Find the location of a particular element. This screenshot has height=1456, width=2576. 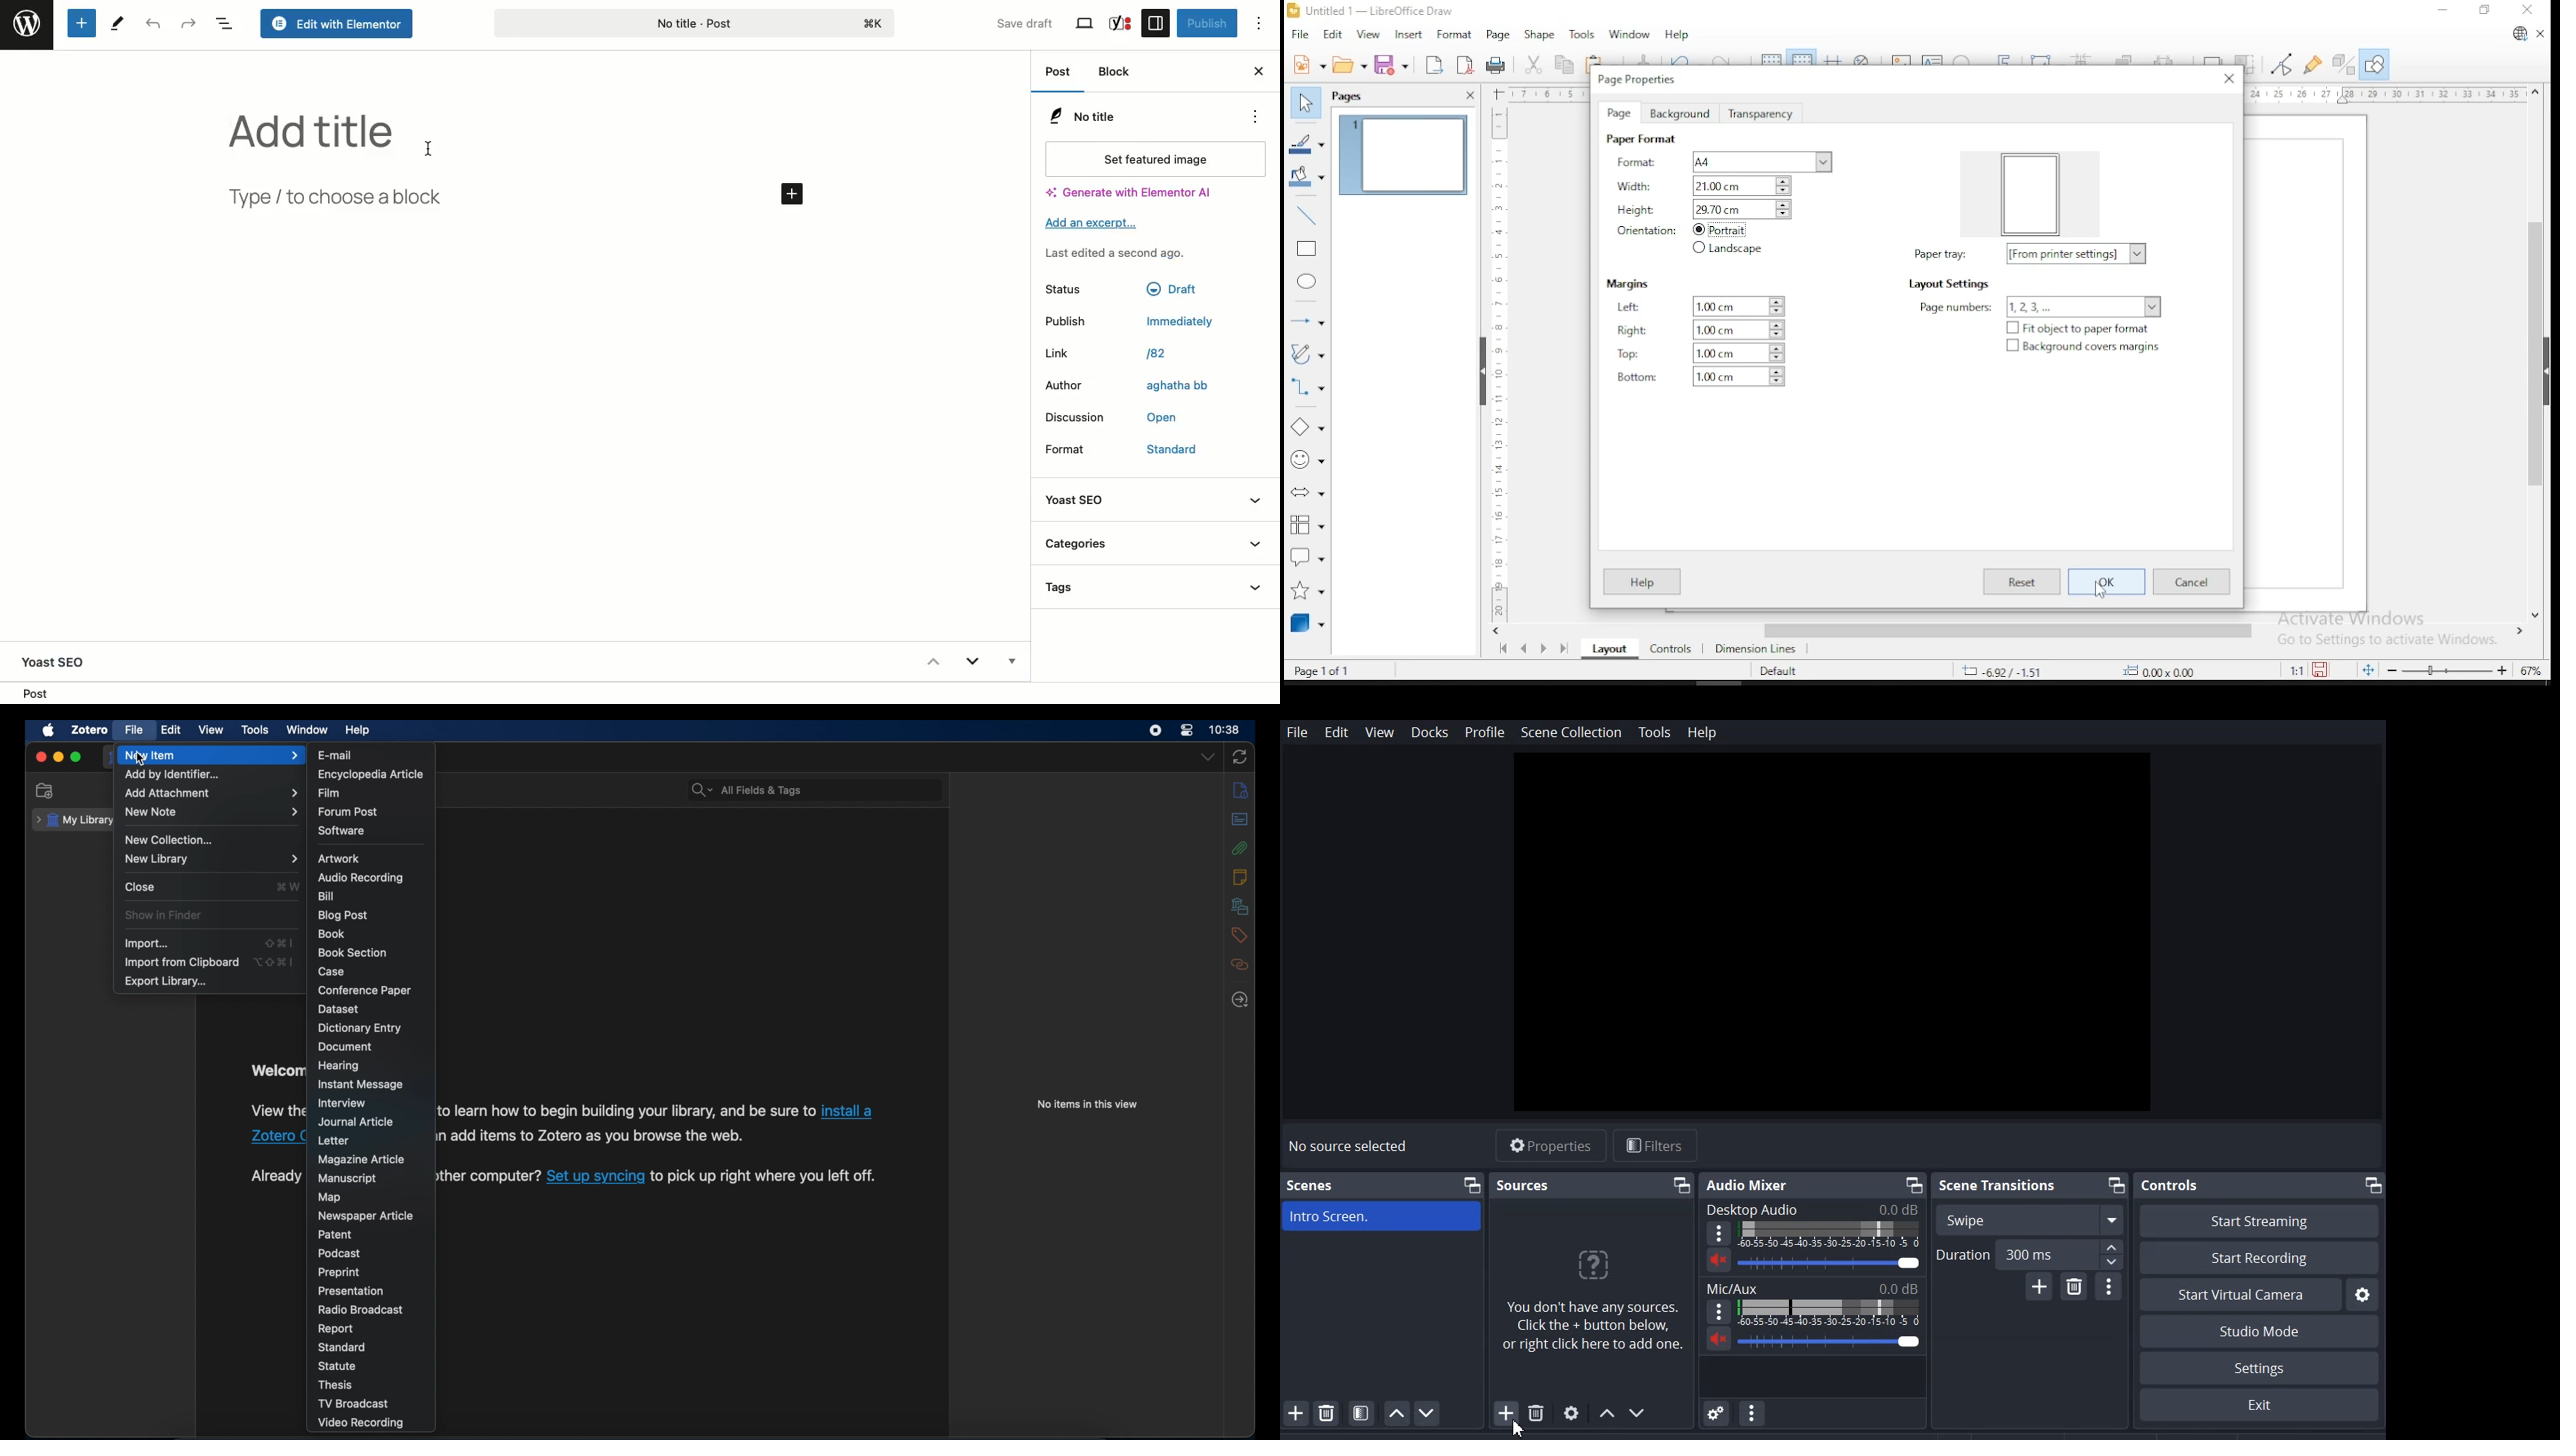

to pick up right where you left off is located at coordinates (767, 1177).